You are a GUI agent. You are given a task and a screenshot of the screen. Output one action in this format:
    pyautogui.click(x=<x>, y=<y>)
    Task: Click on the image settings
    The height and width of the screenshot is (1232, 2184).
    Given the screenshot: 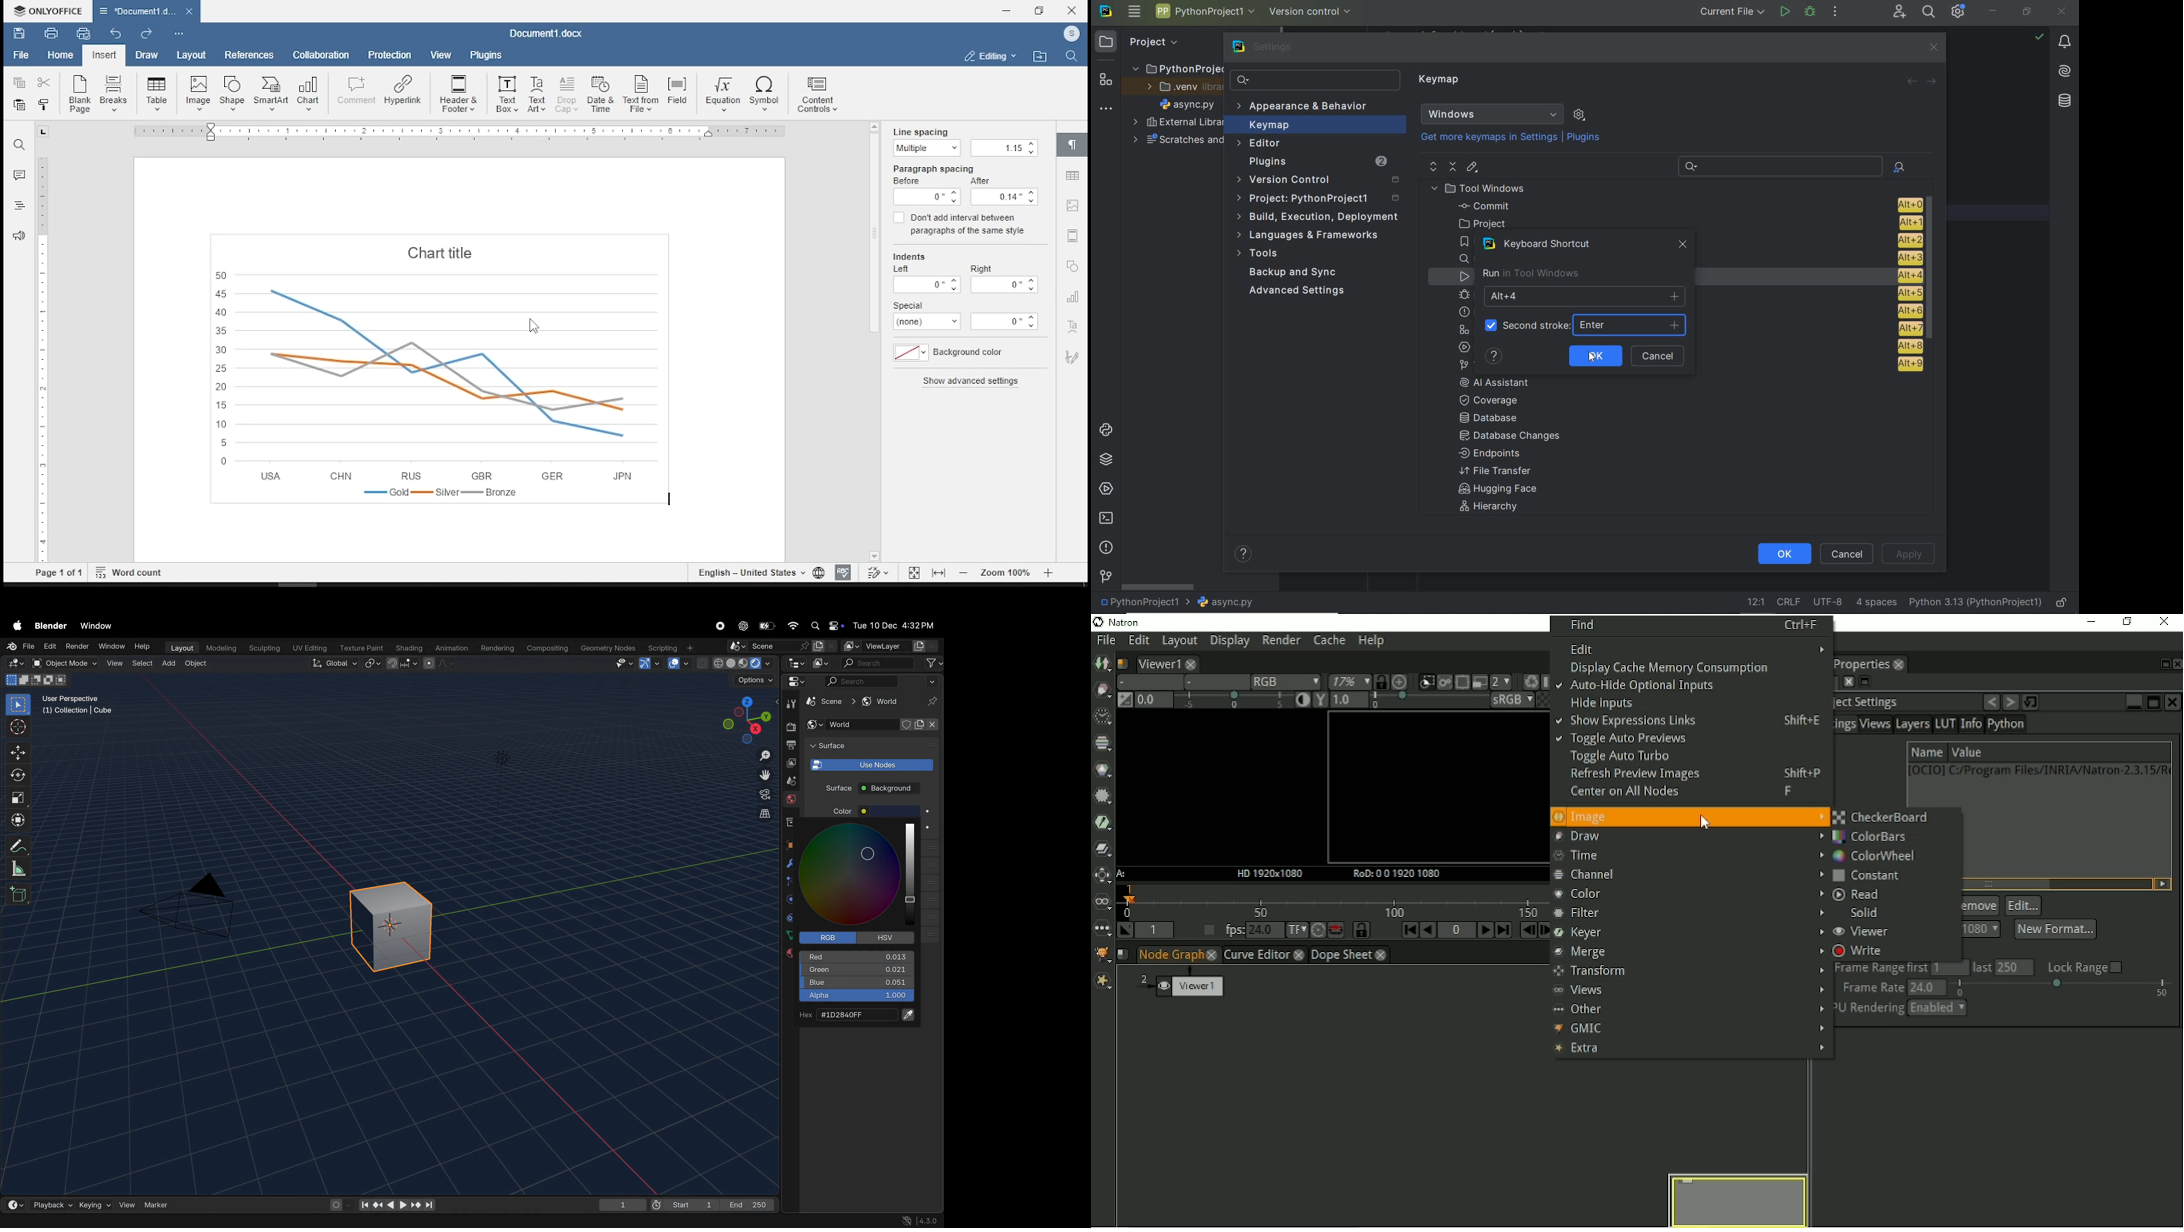 What is the action you would take?
    pyautogui.click(x=1074, y=207)
    